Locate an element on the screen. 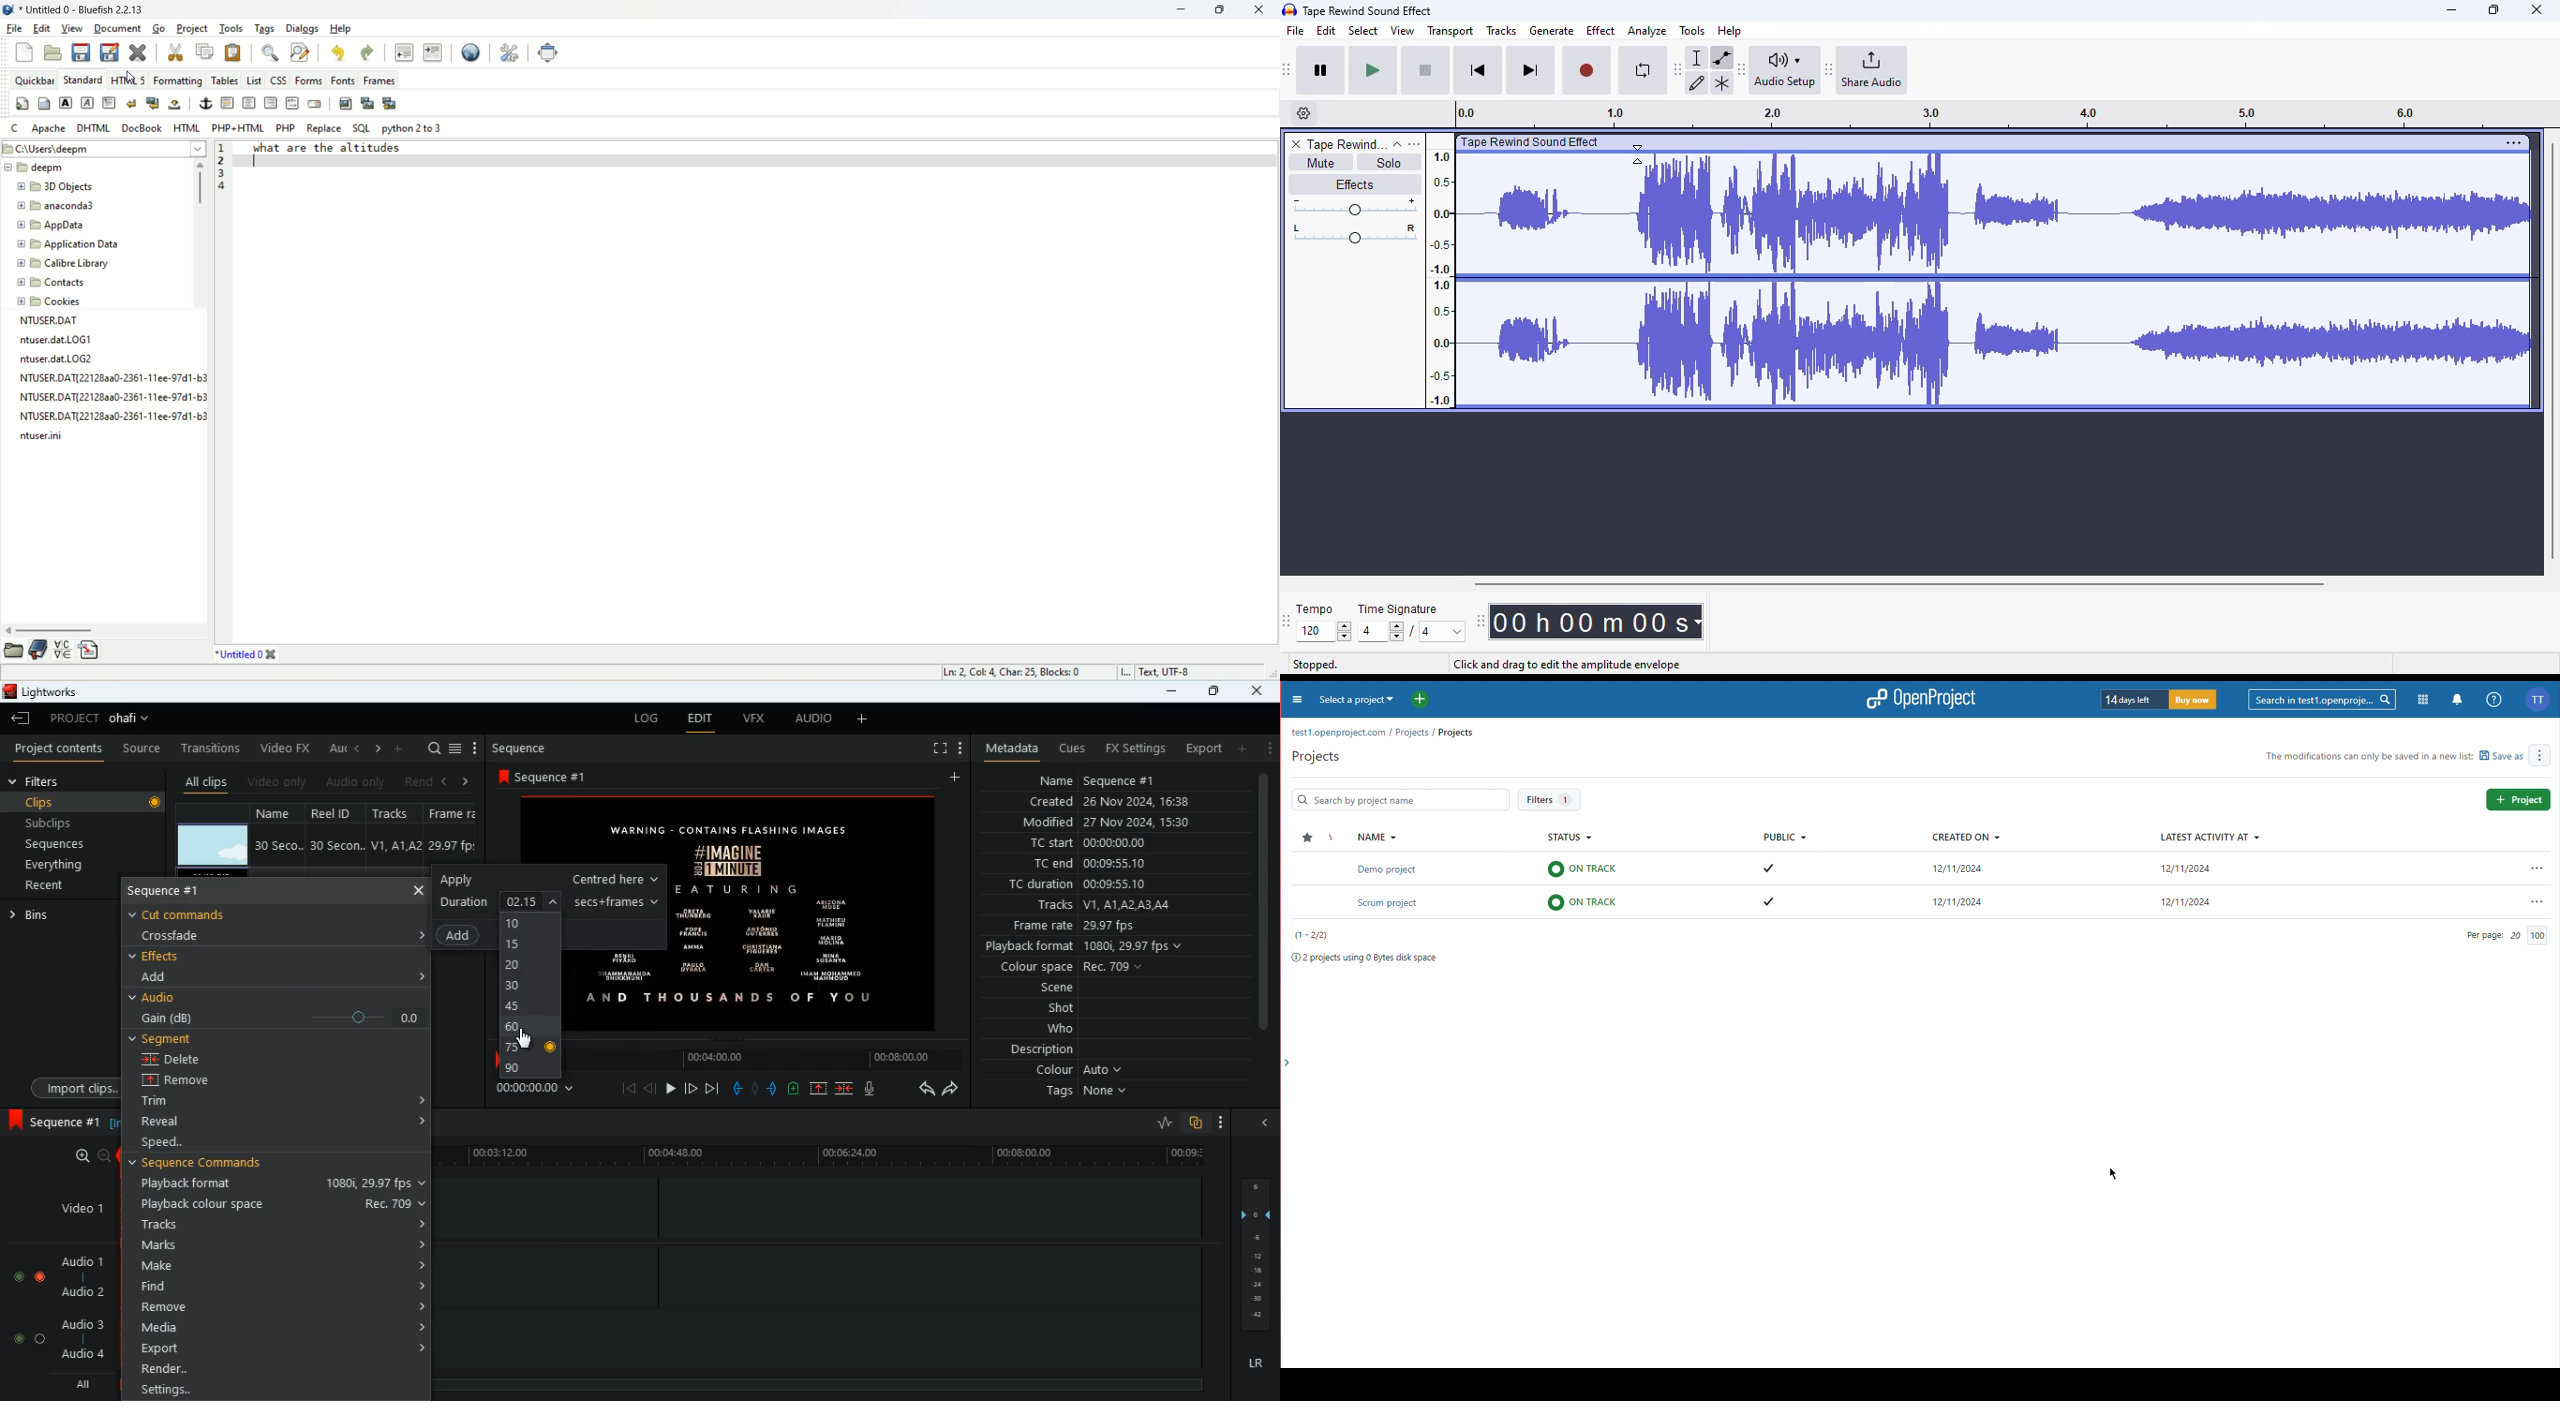 The image size is (2576, 1428). cues is located at coordinates (1072, 748).